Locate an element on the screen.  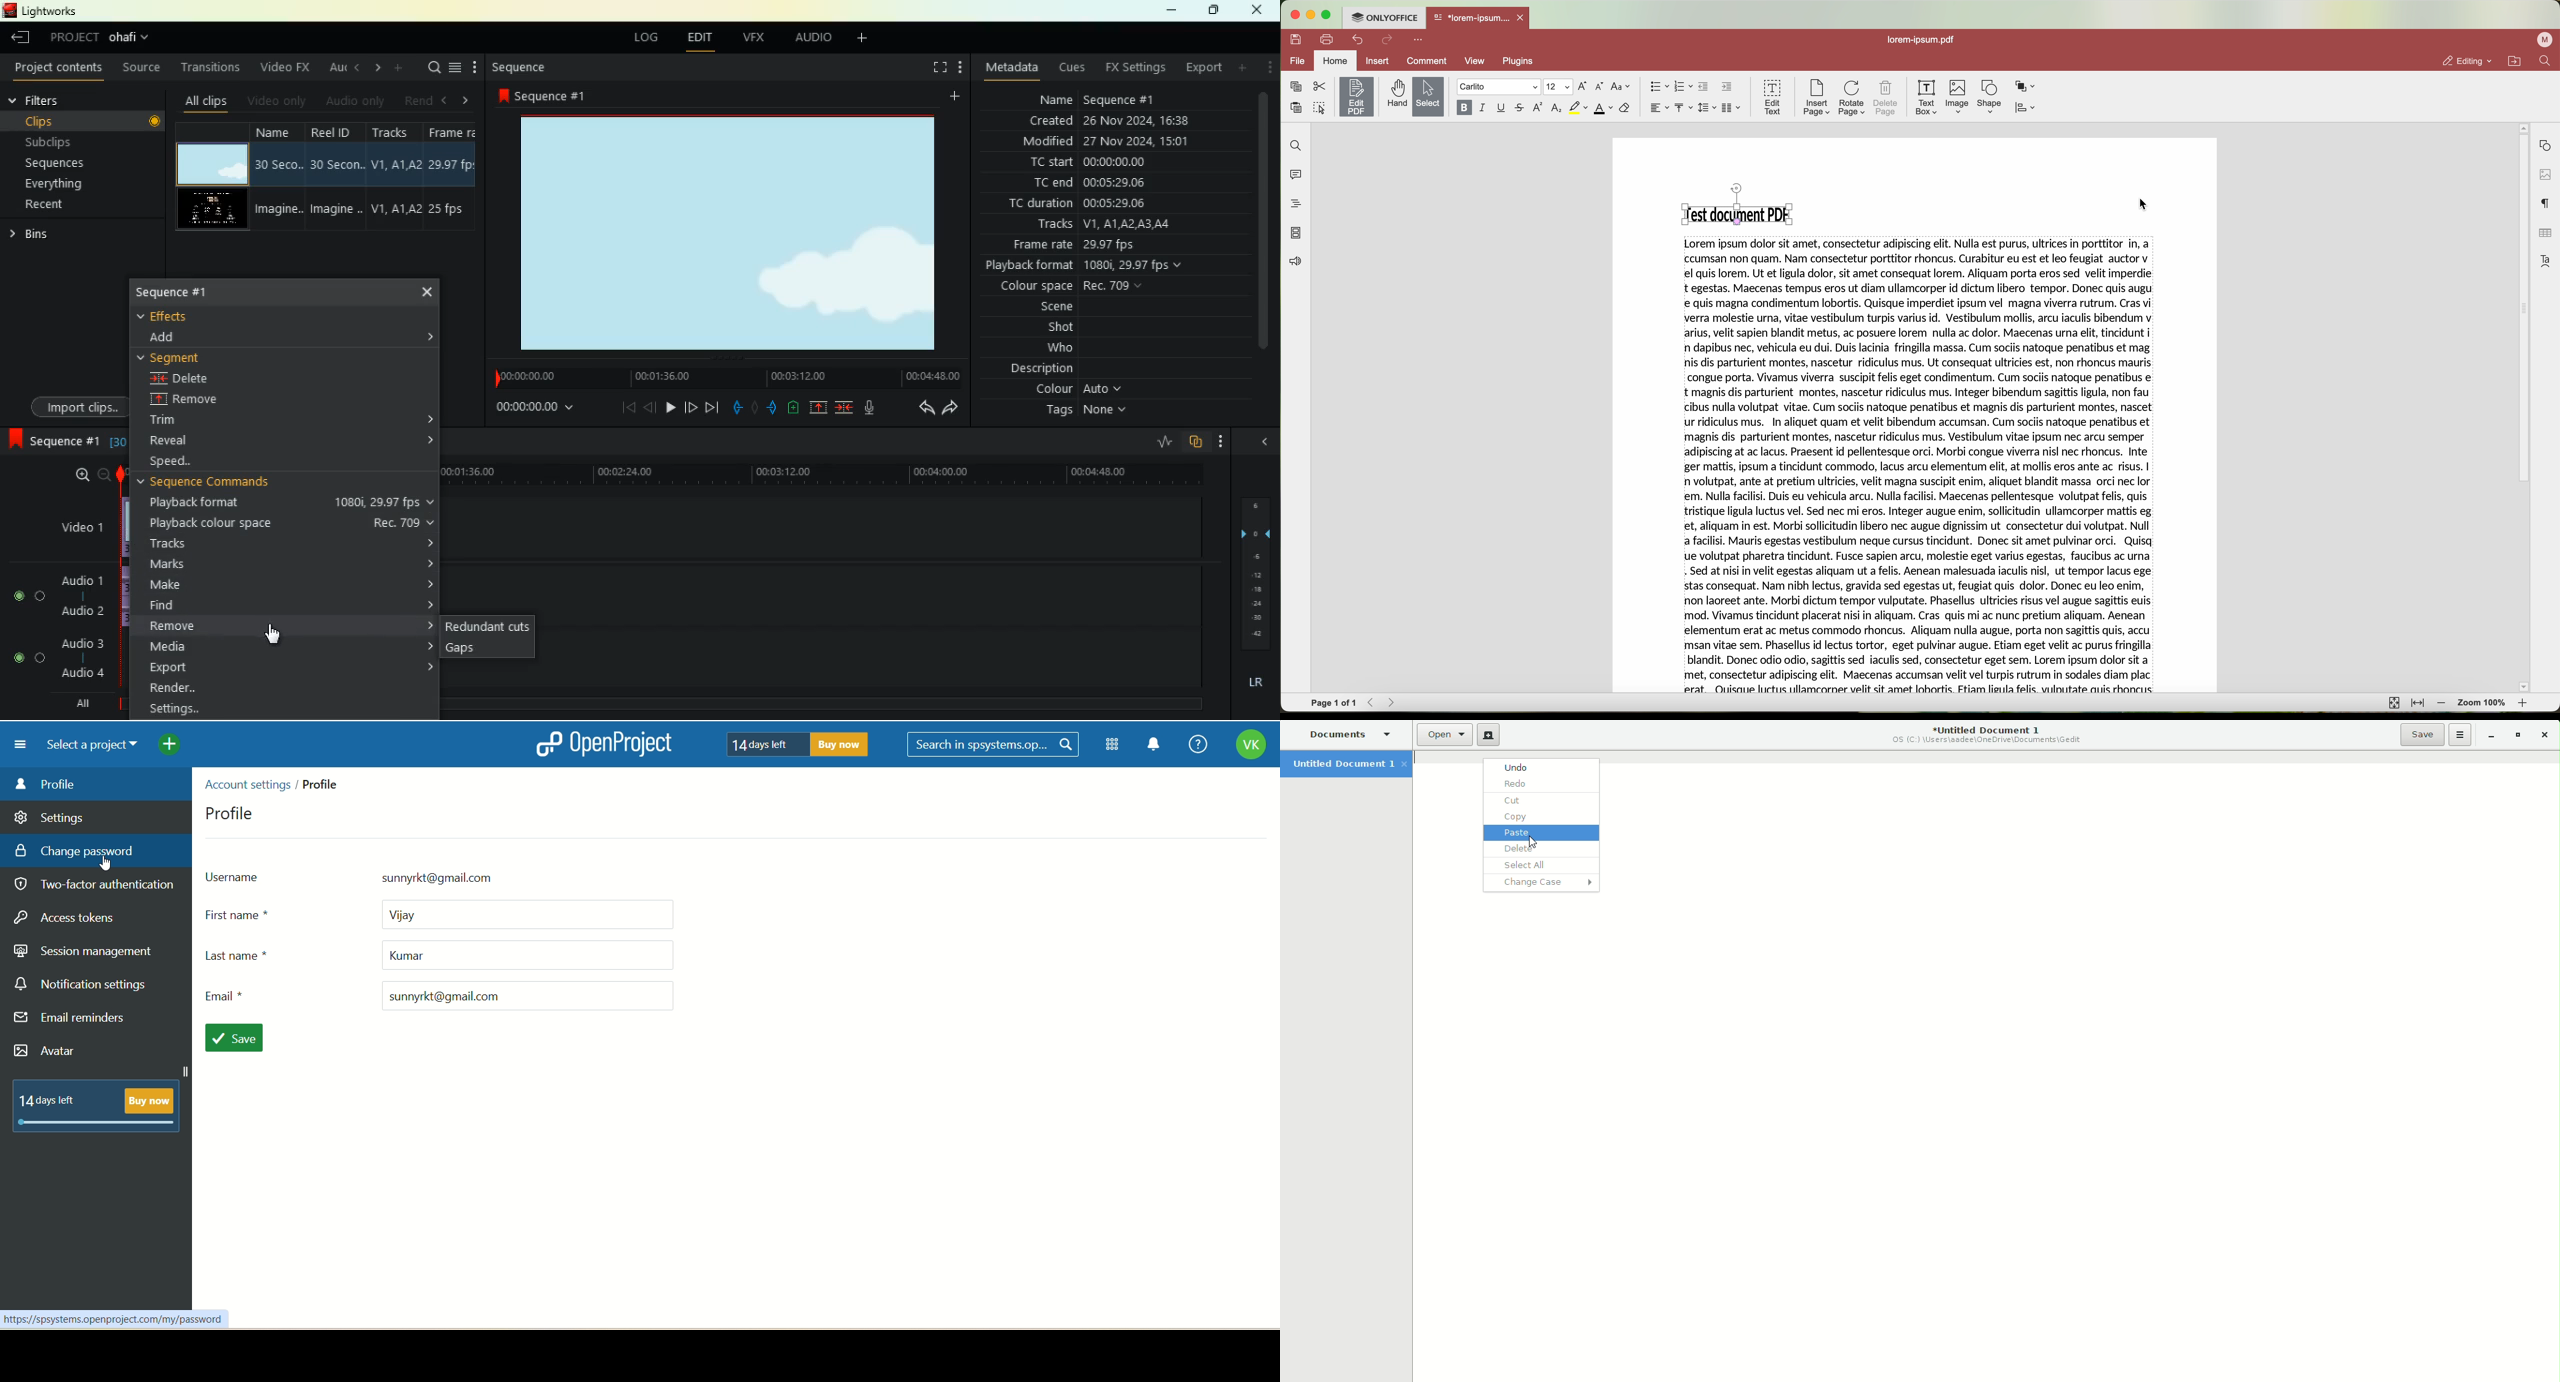
save is located at coordinates (1296, 40).